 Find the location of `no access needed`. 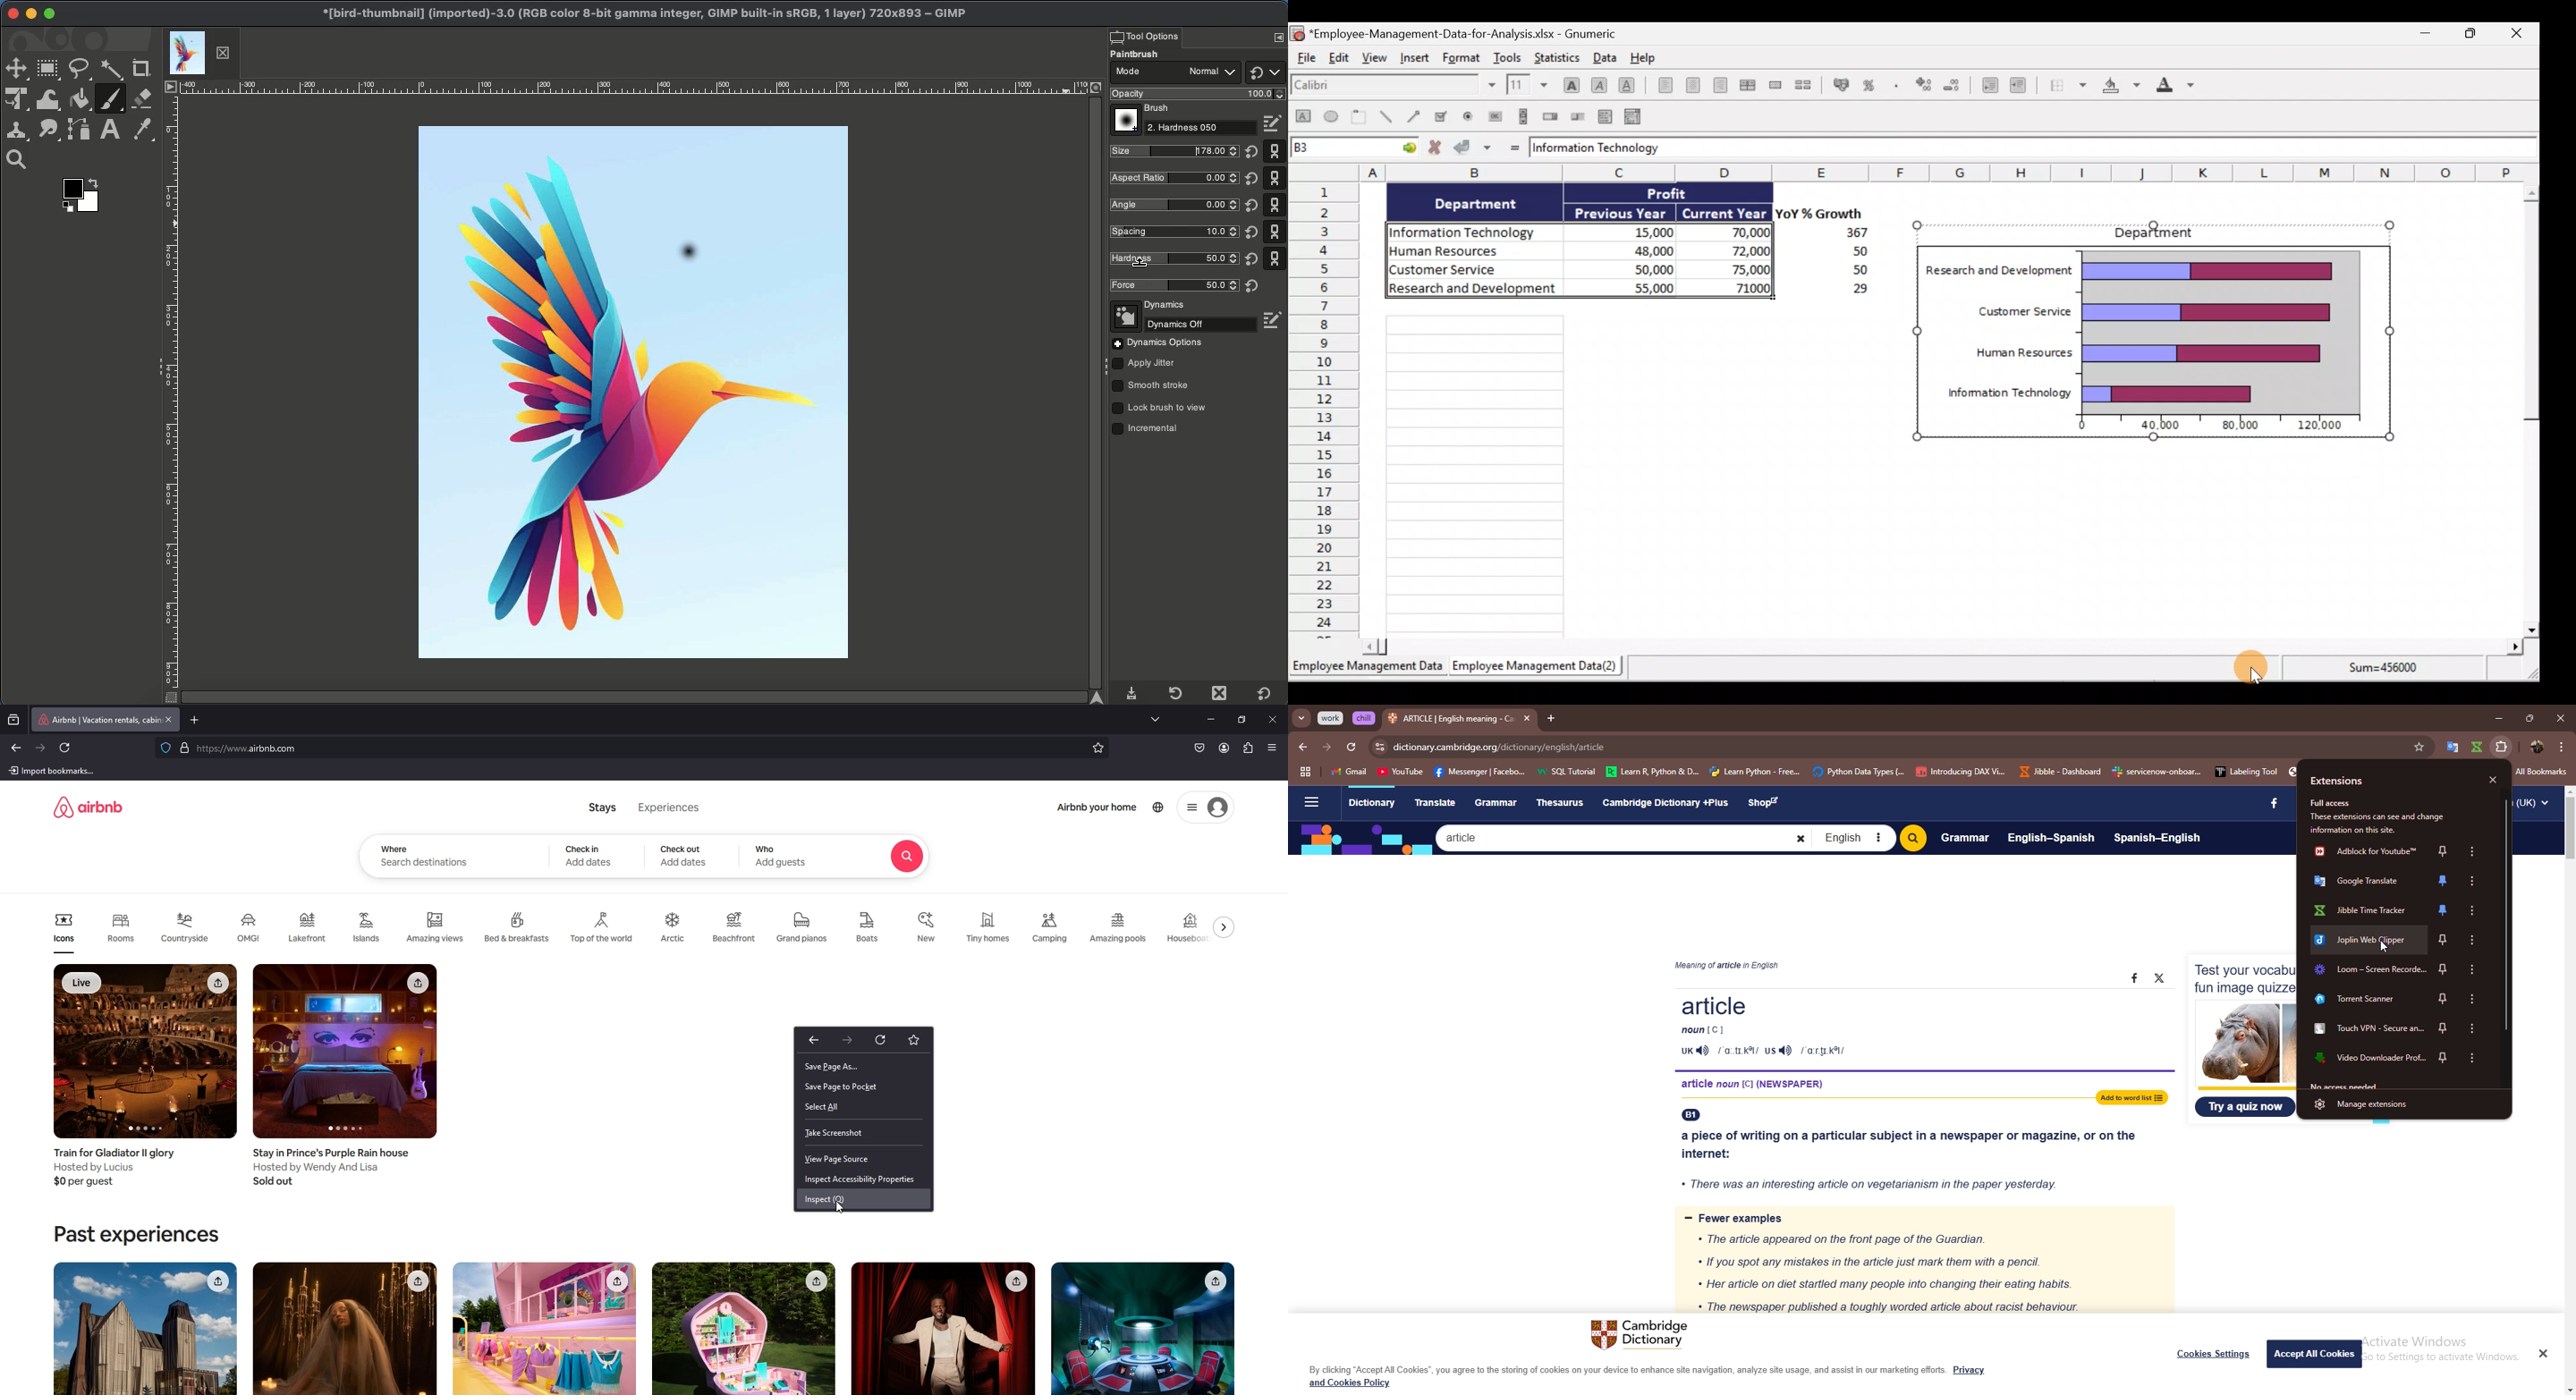

no access needed is located at coordinates (2347, 1085).